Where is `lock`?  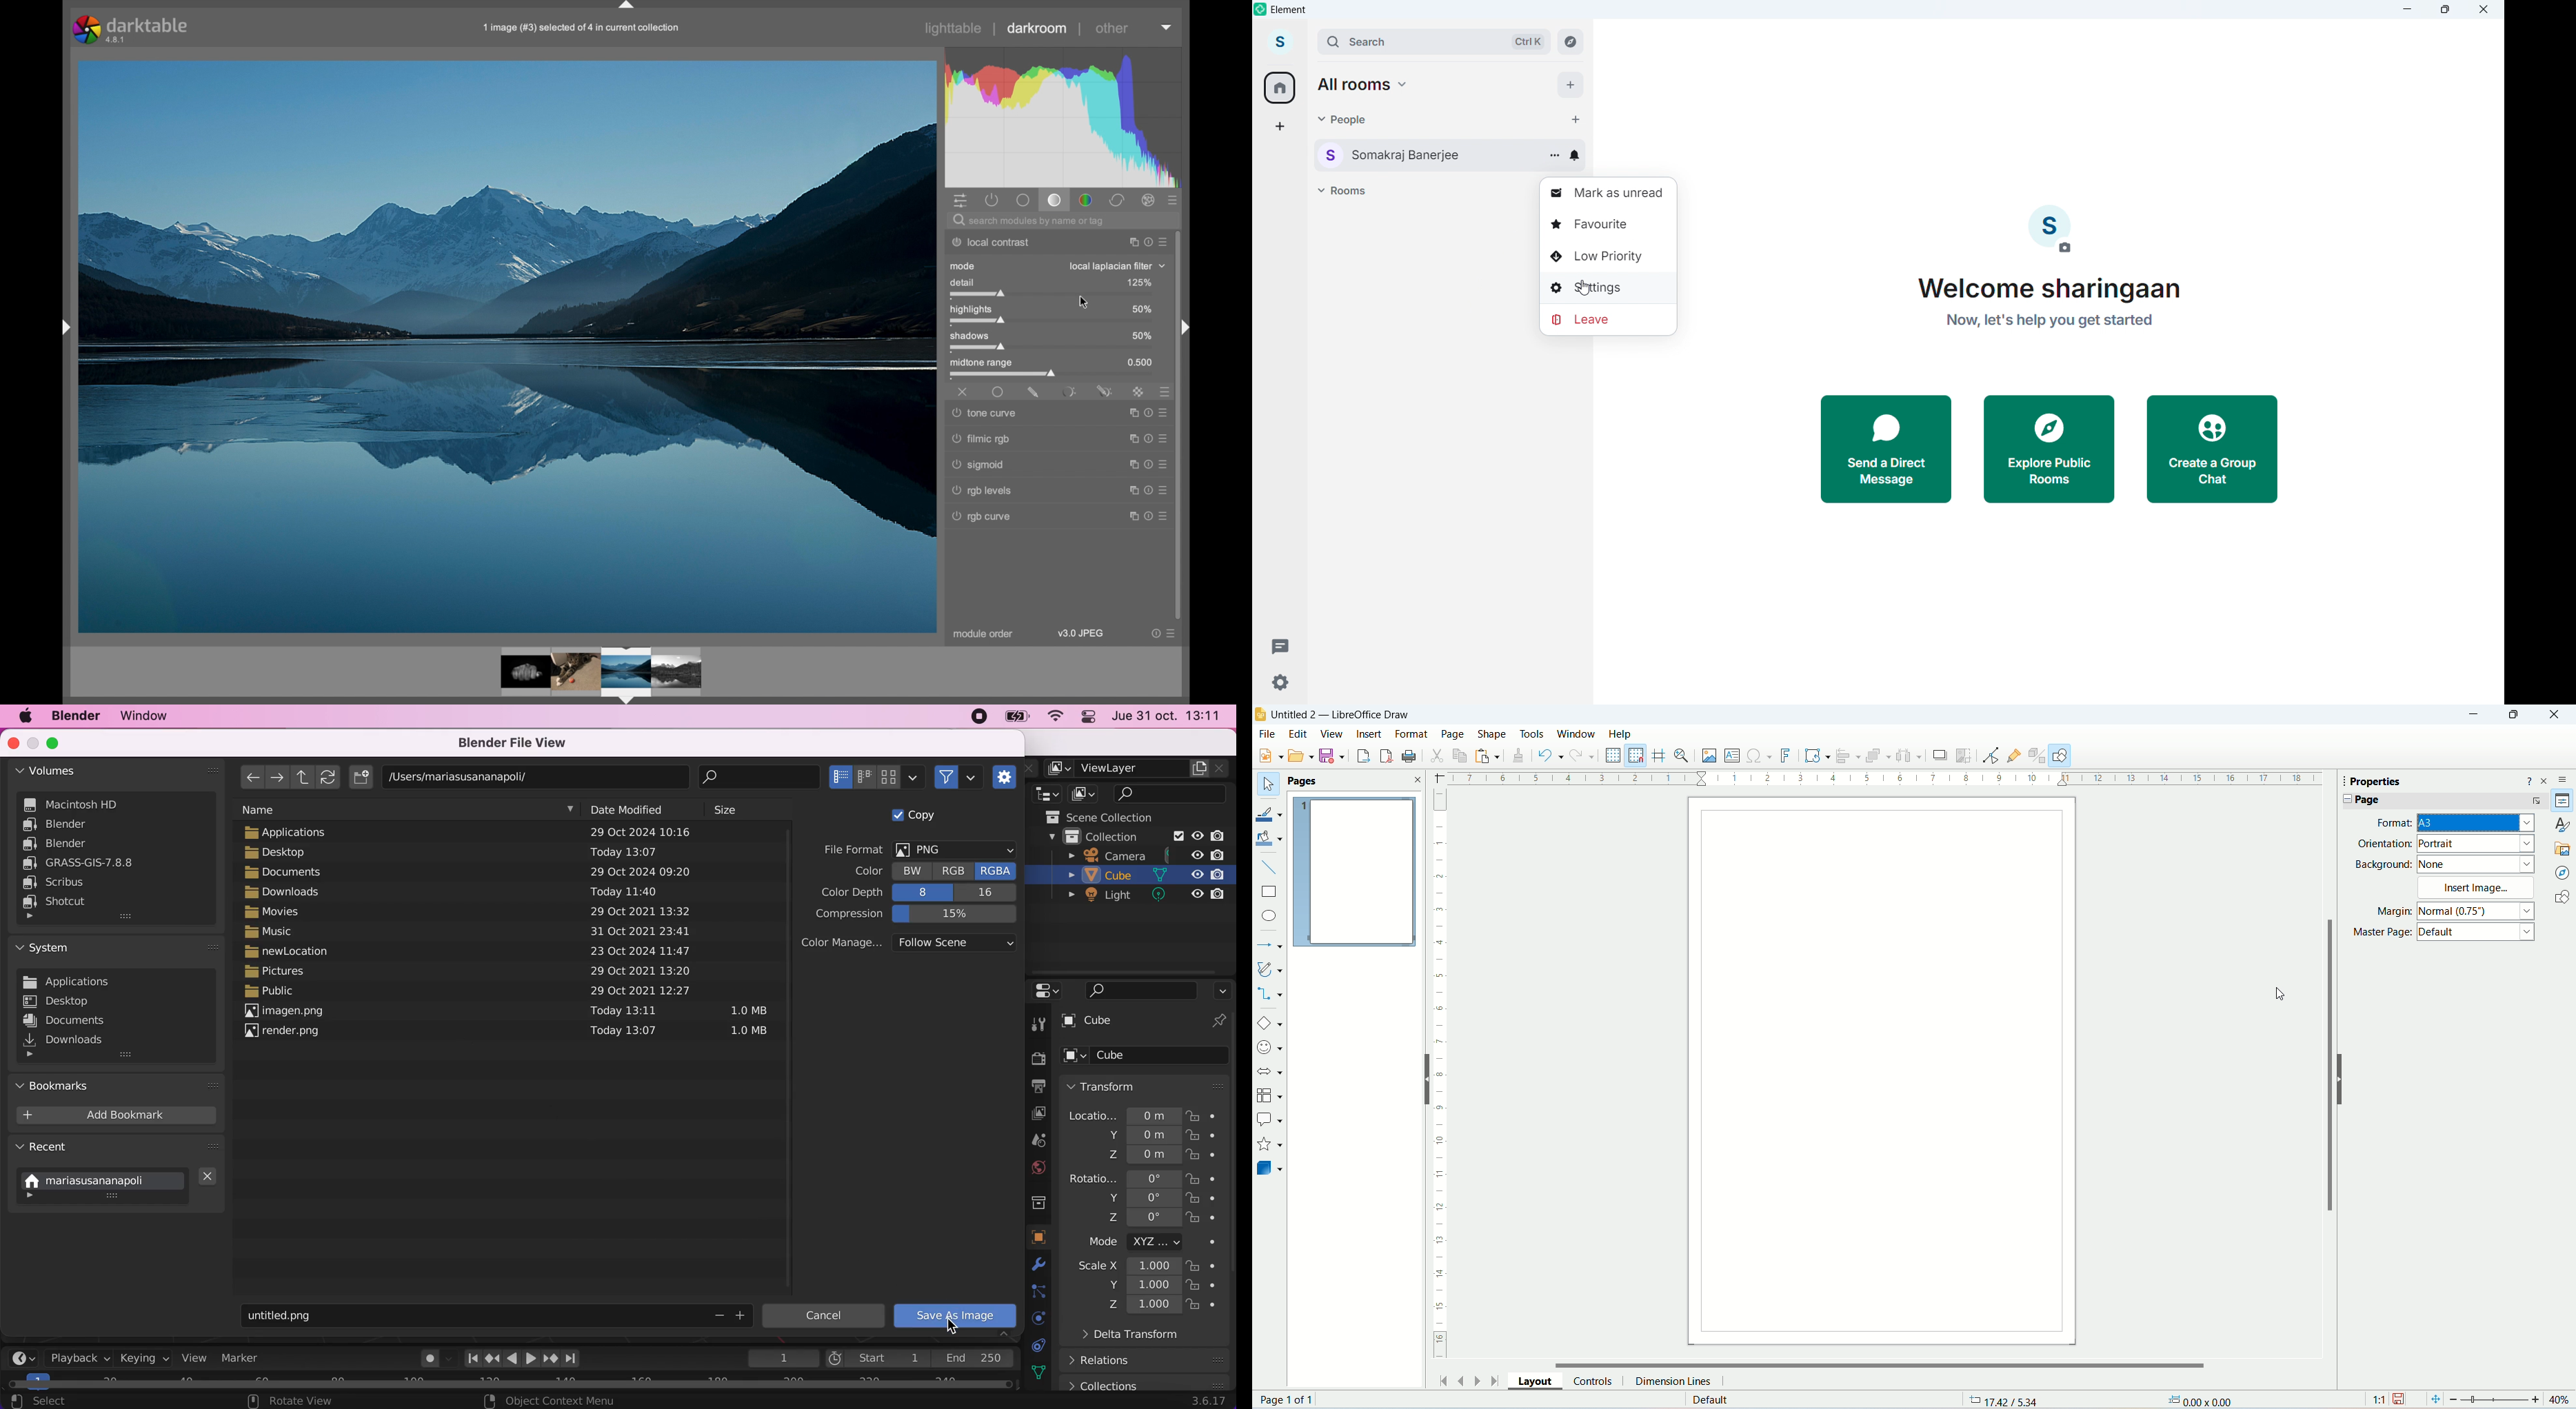 lock is located at coordinates (1207, 1115).